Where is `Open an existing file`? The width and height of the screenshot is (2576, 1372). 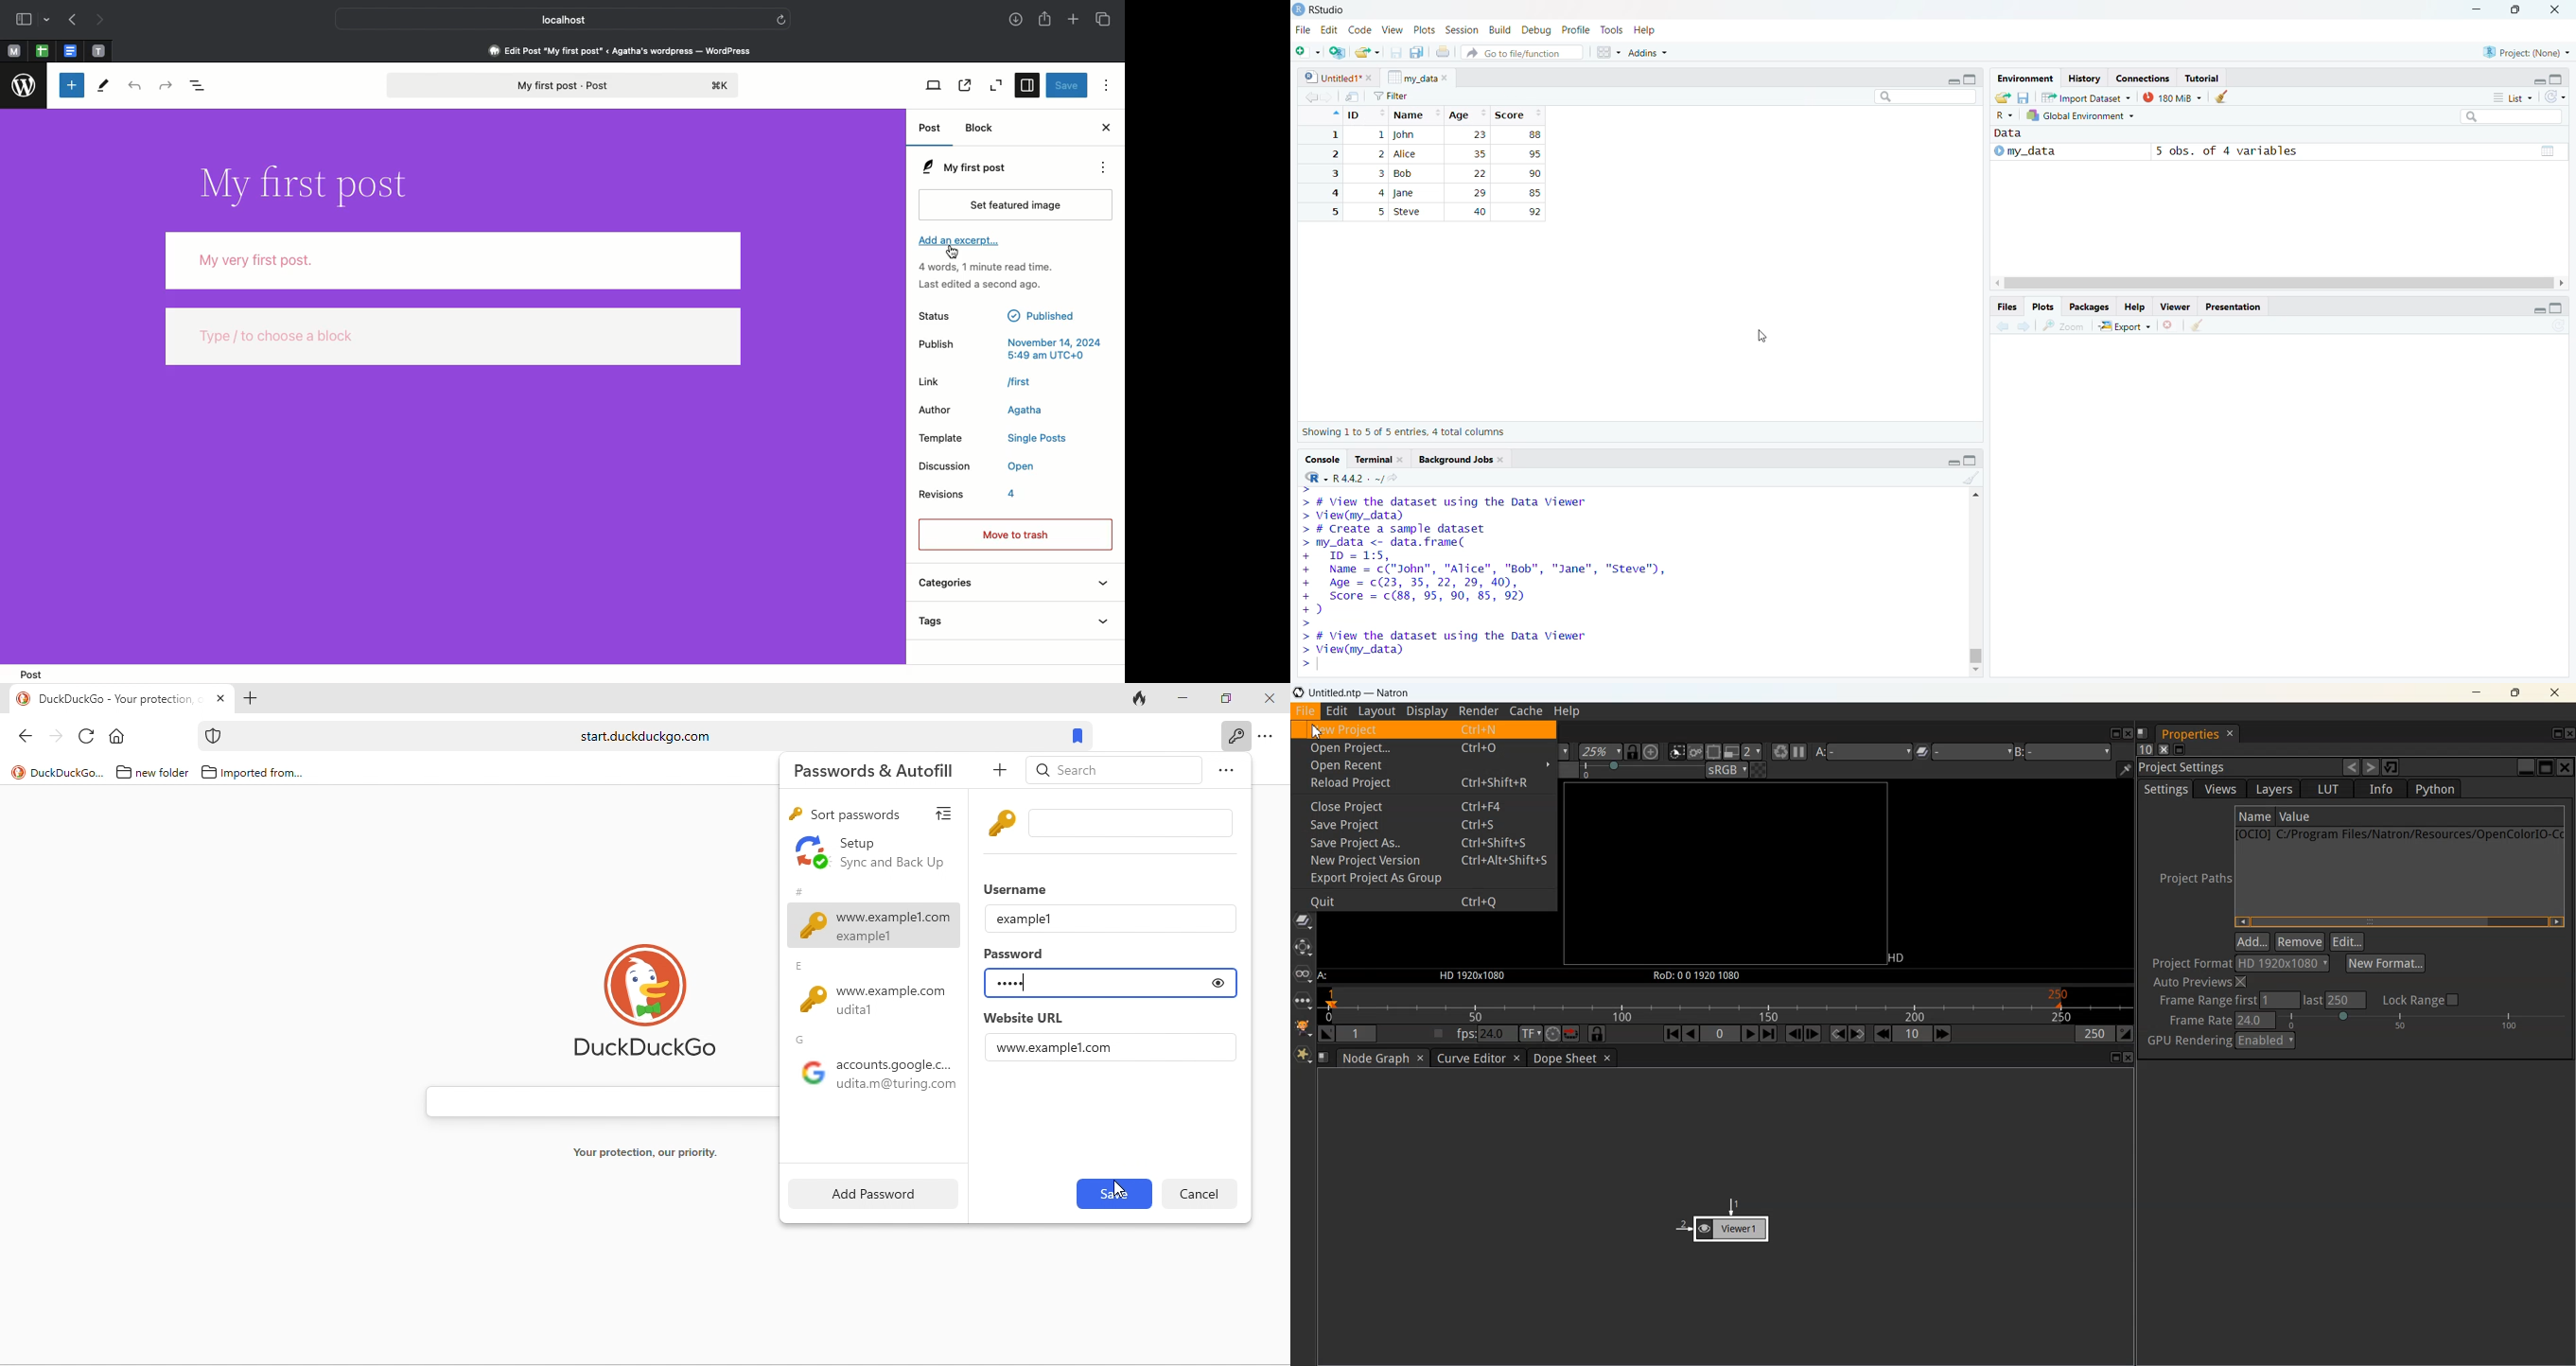 Open an existing file is located at coordinates (1369, 53).